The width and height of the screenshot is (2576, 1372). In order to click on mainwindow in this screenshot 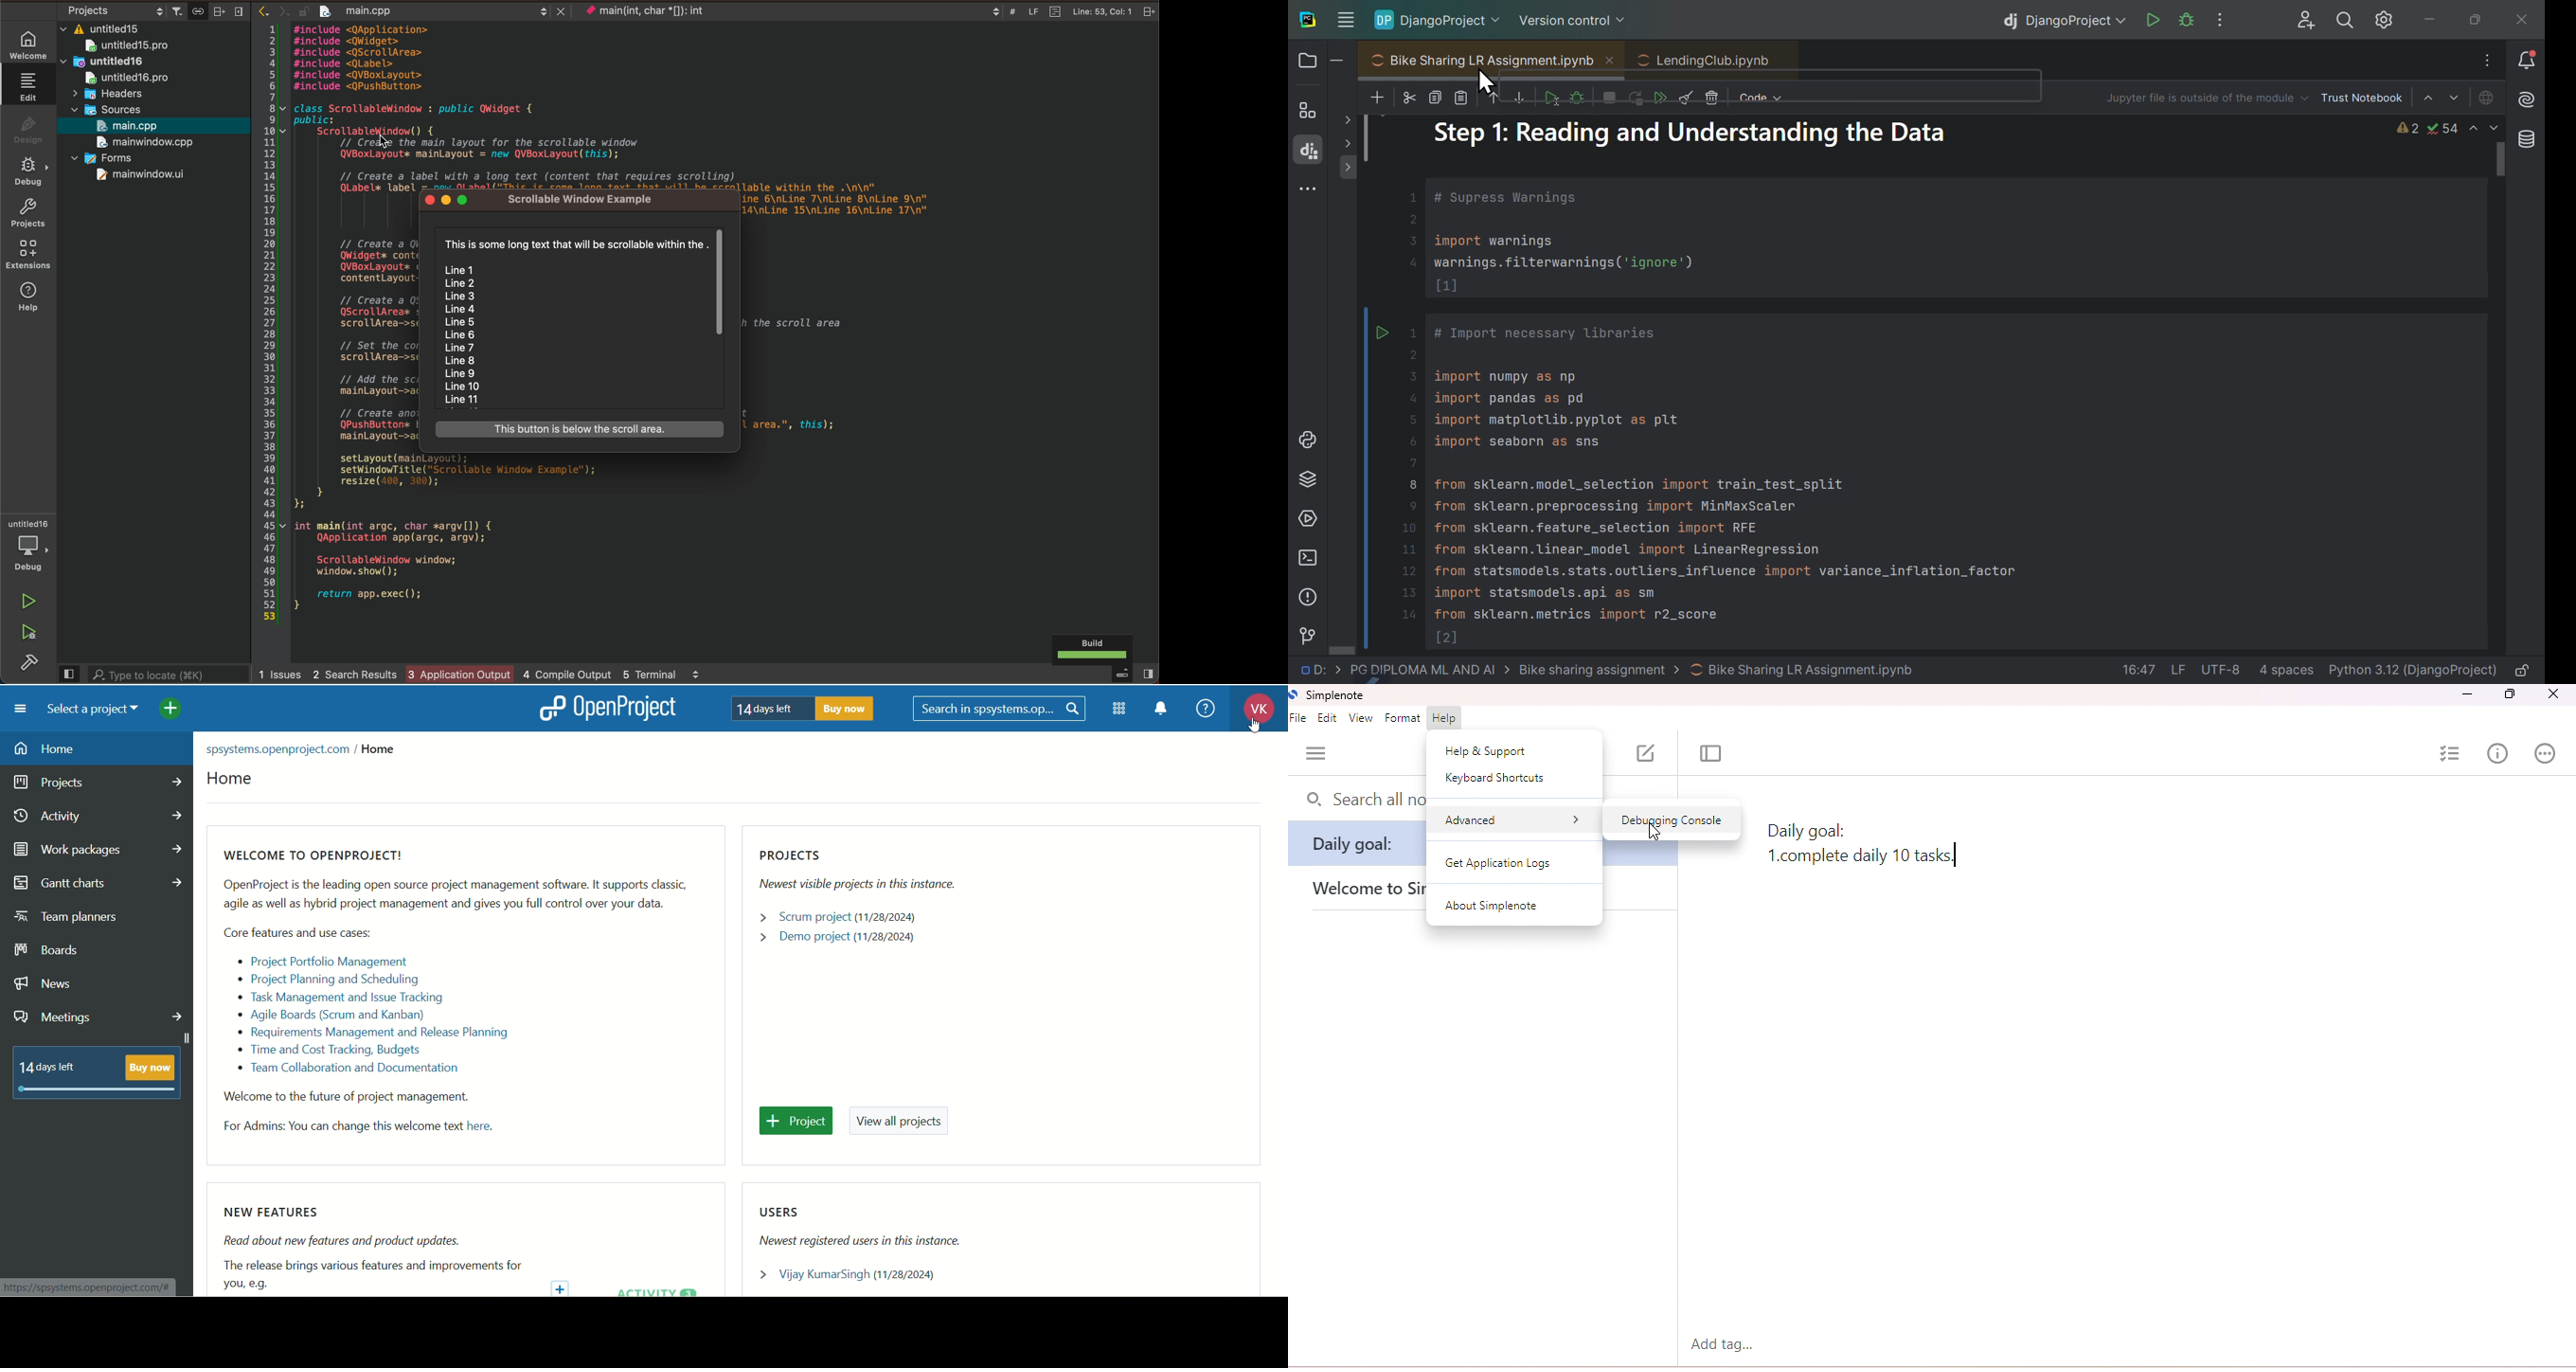, I will do `click(141, 175)`.